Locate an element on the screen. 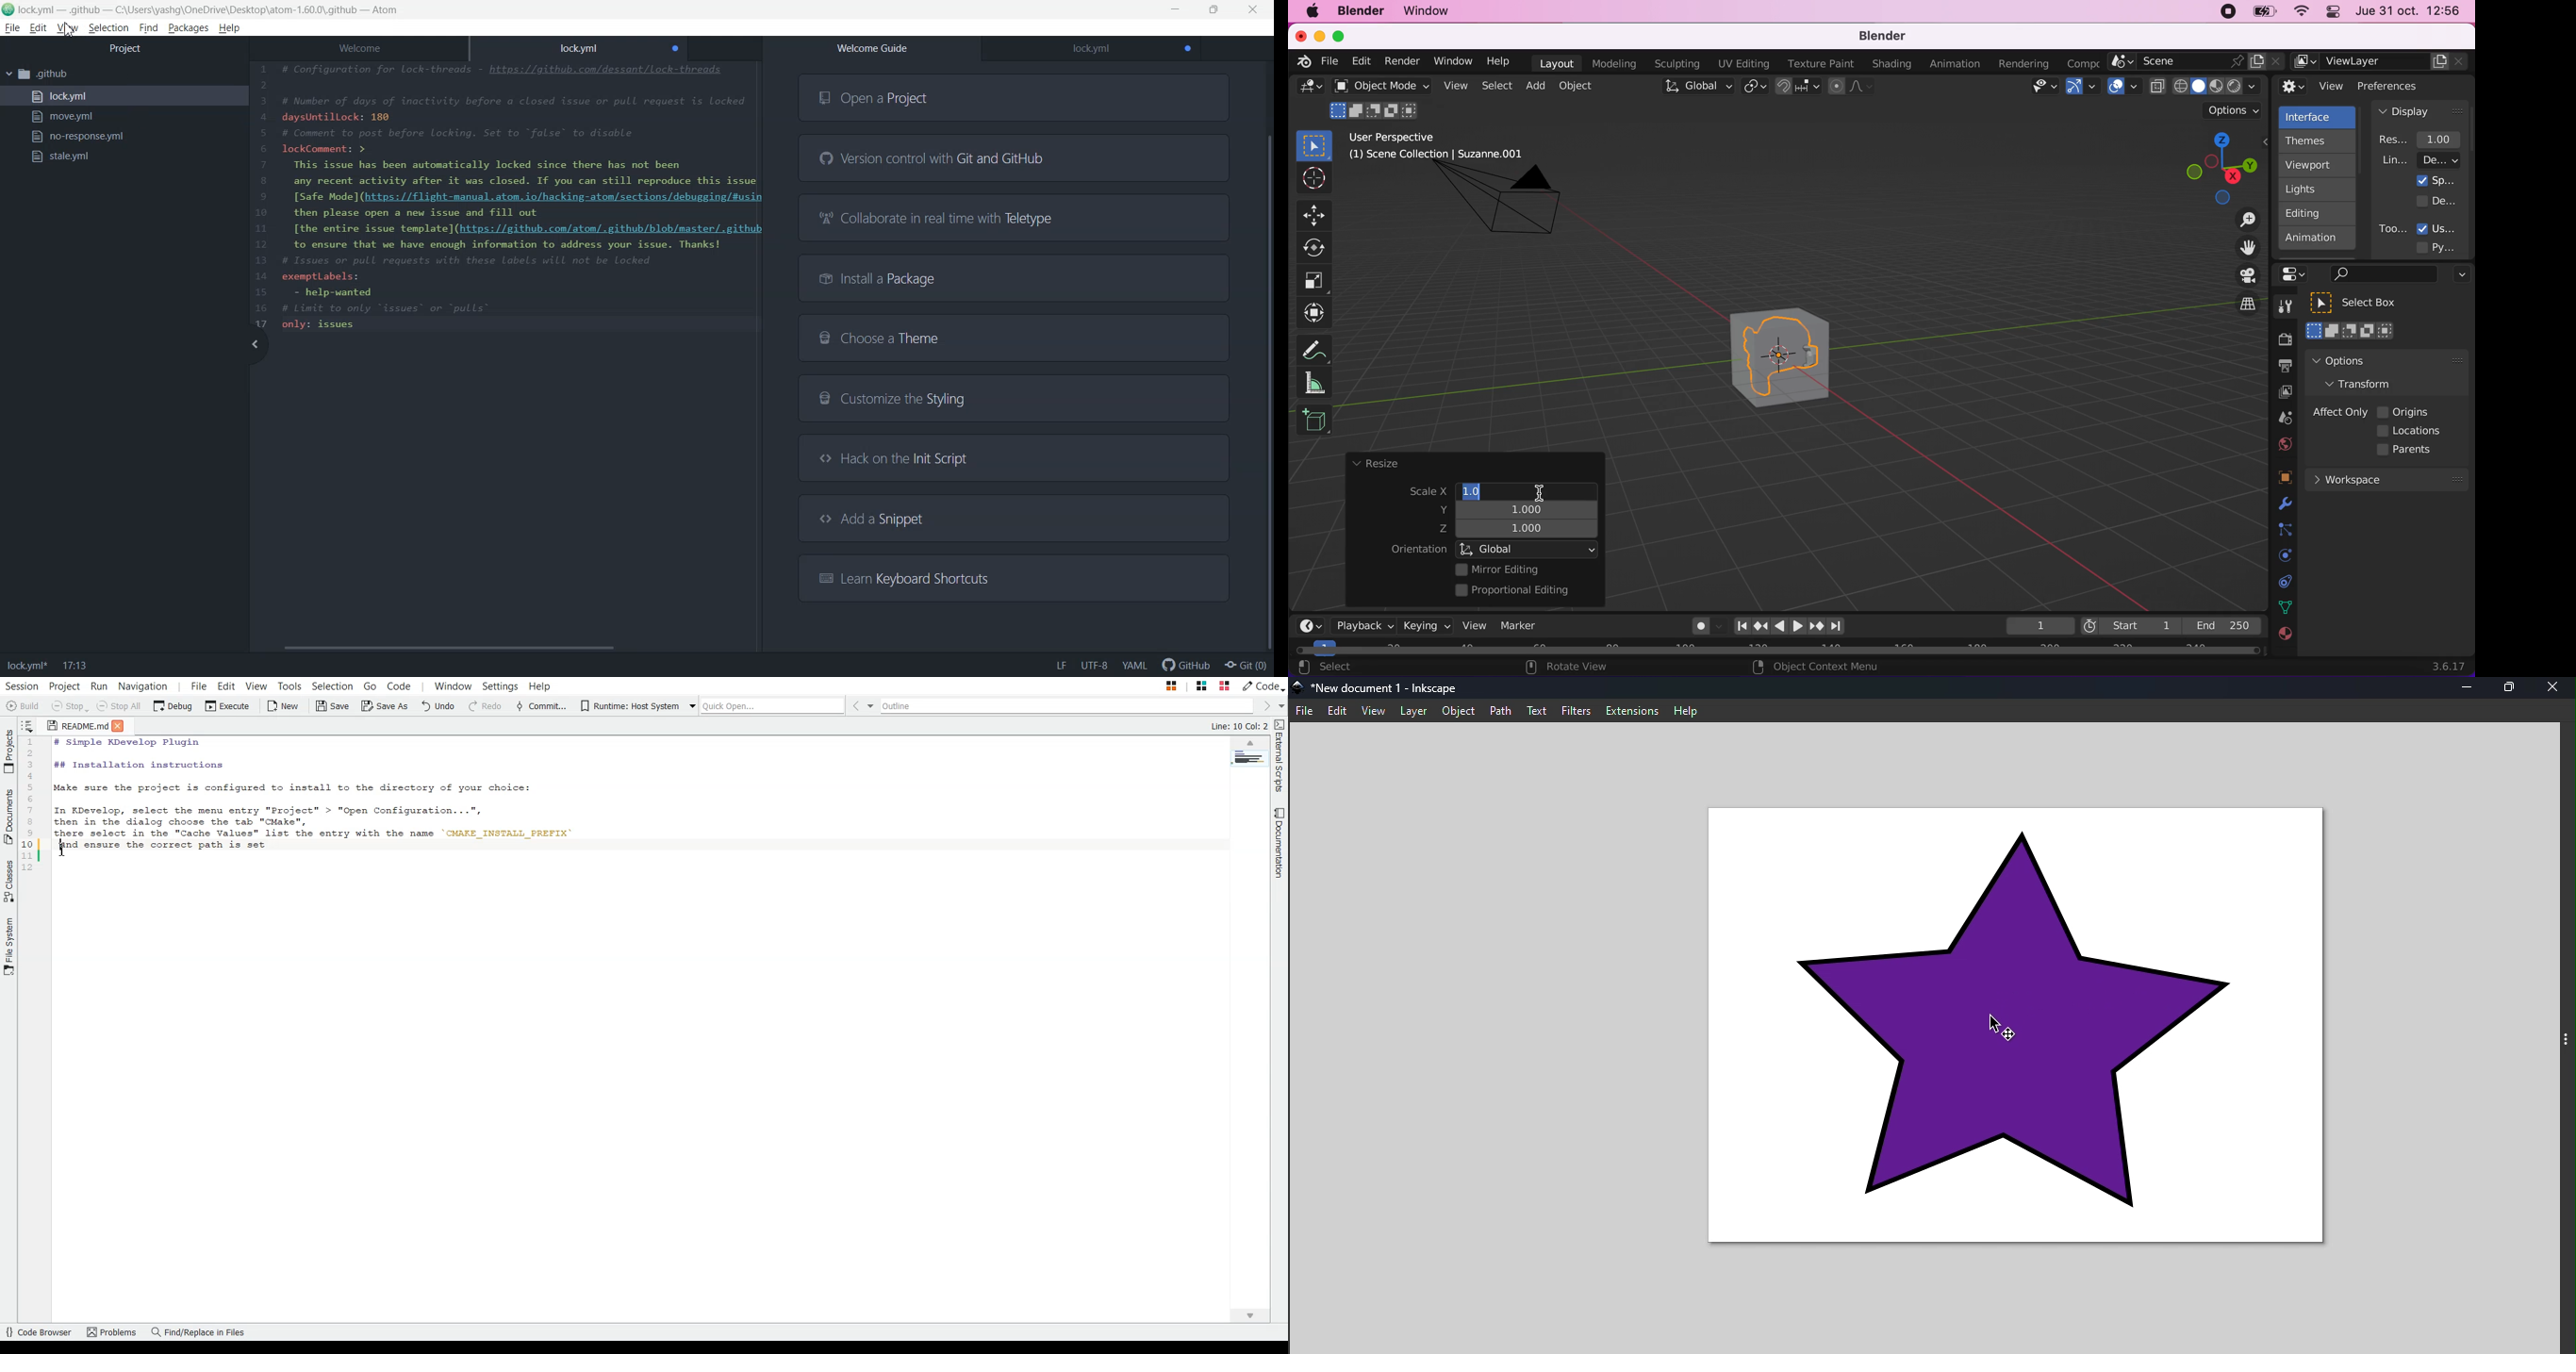 This screenshot has height=1372, width=2576. Learn Keyboard Shortcuts is located at coordinates (1012, 577).